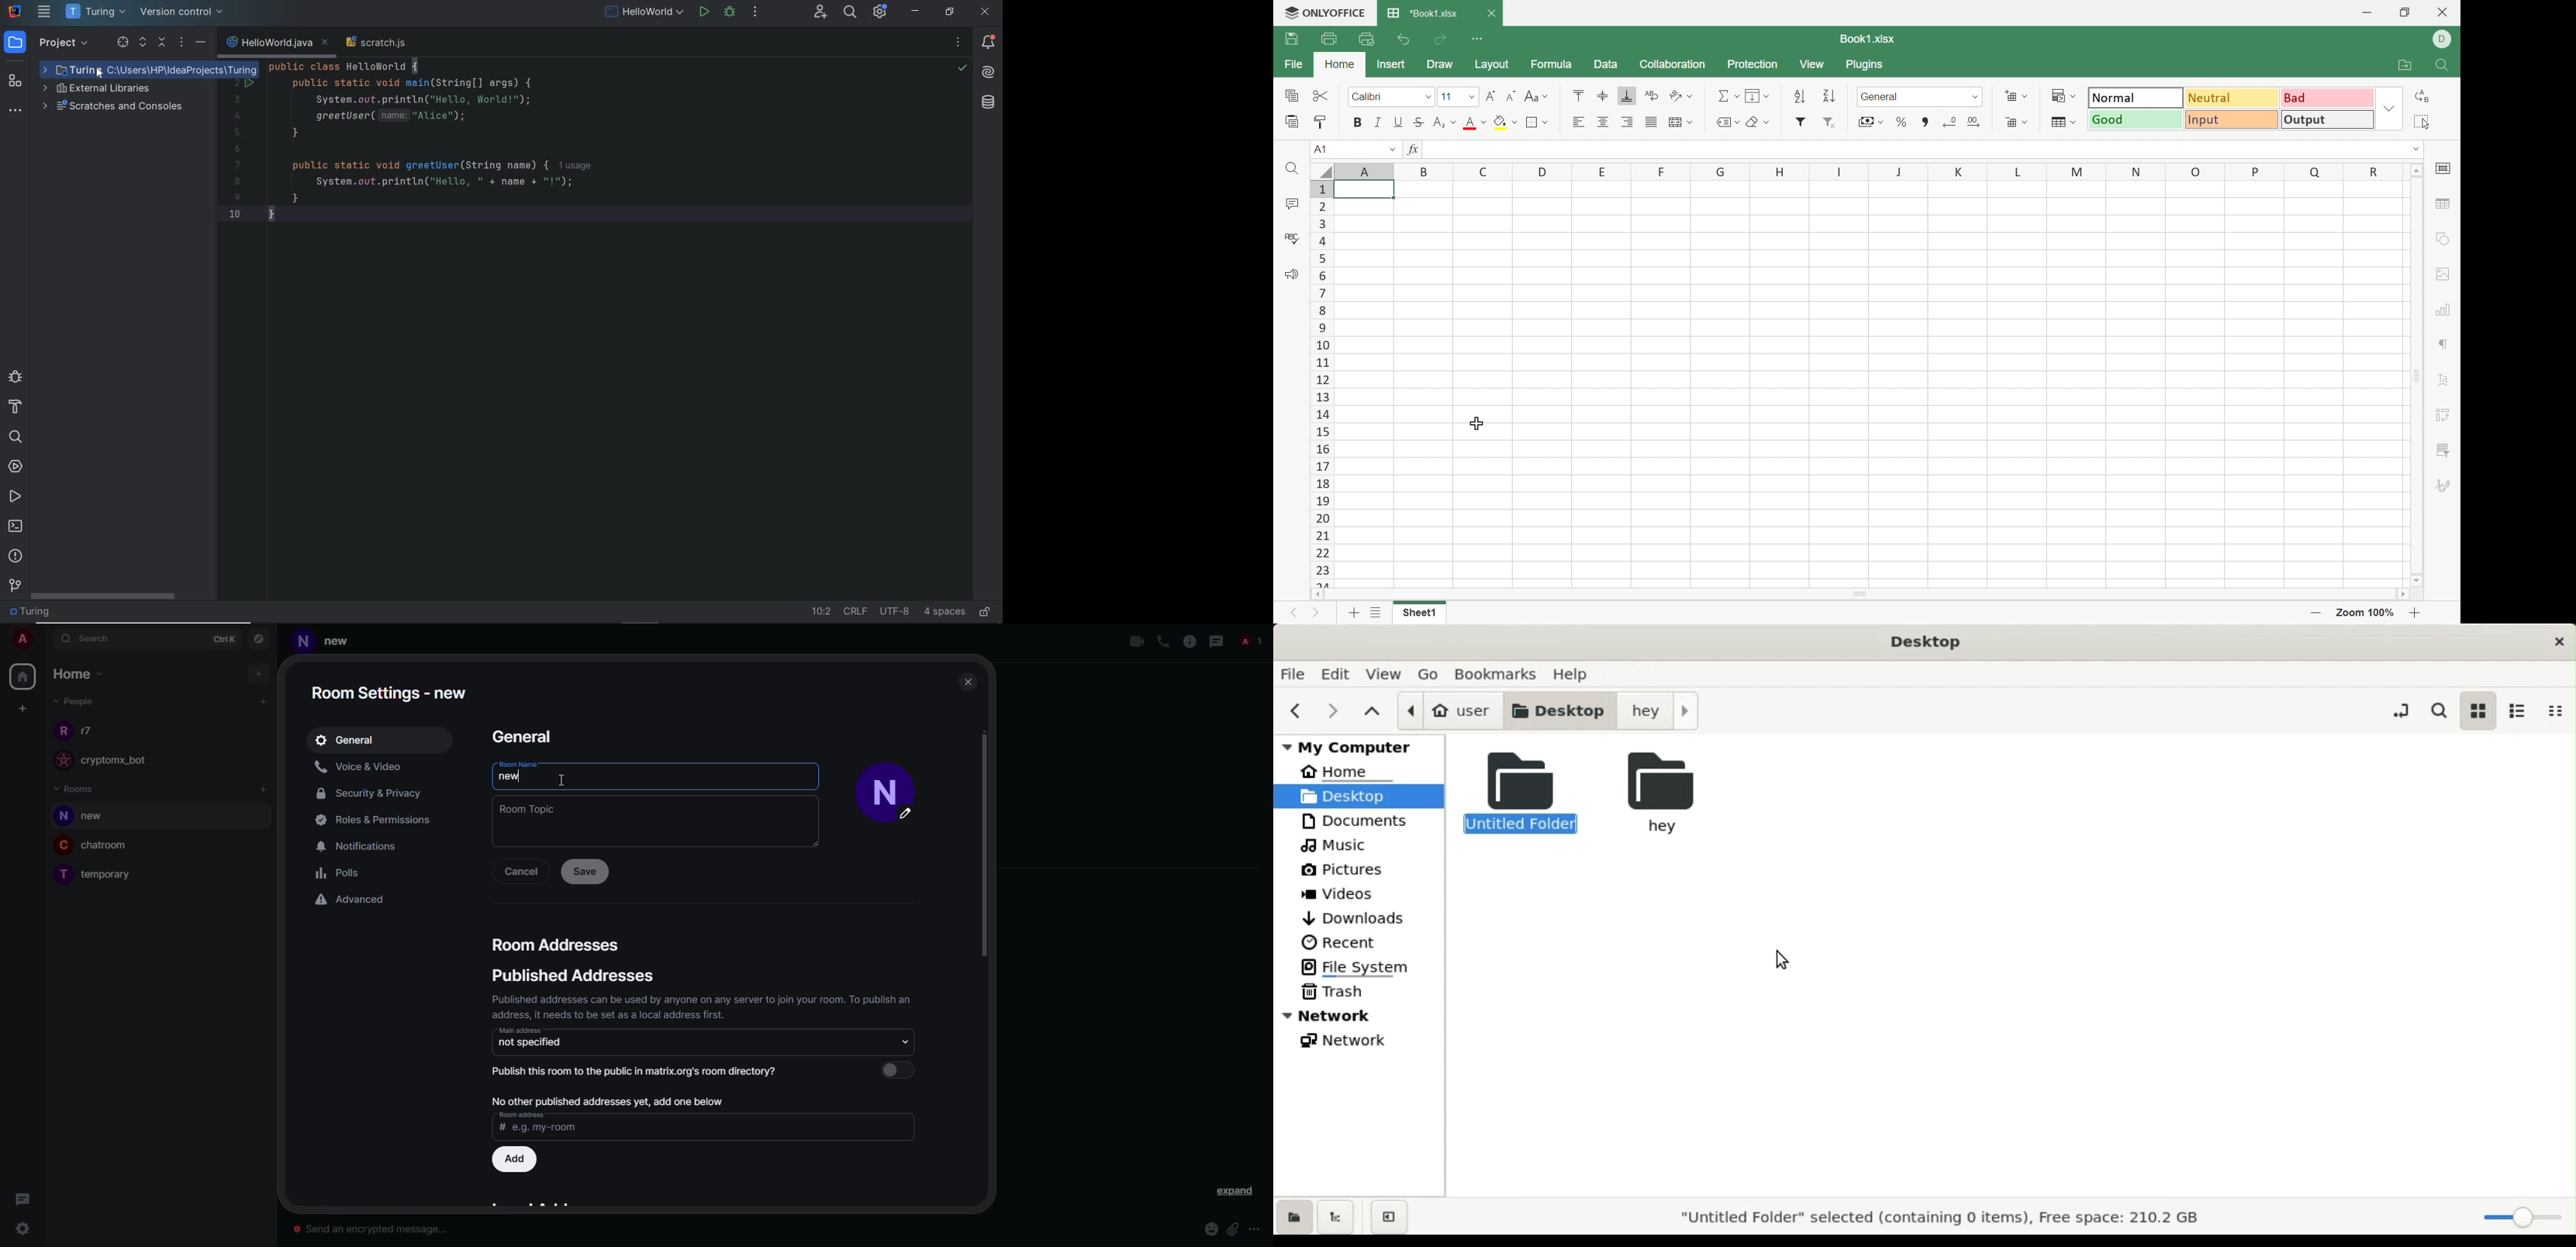 This screenshot has width=2576, height=1260. Describe the element at coordinates (1500, 122) in the screenshot. I see `Fill color` at that location.